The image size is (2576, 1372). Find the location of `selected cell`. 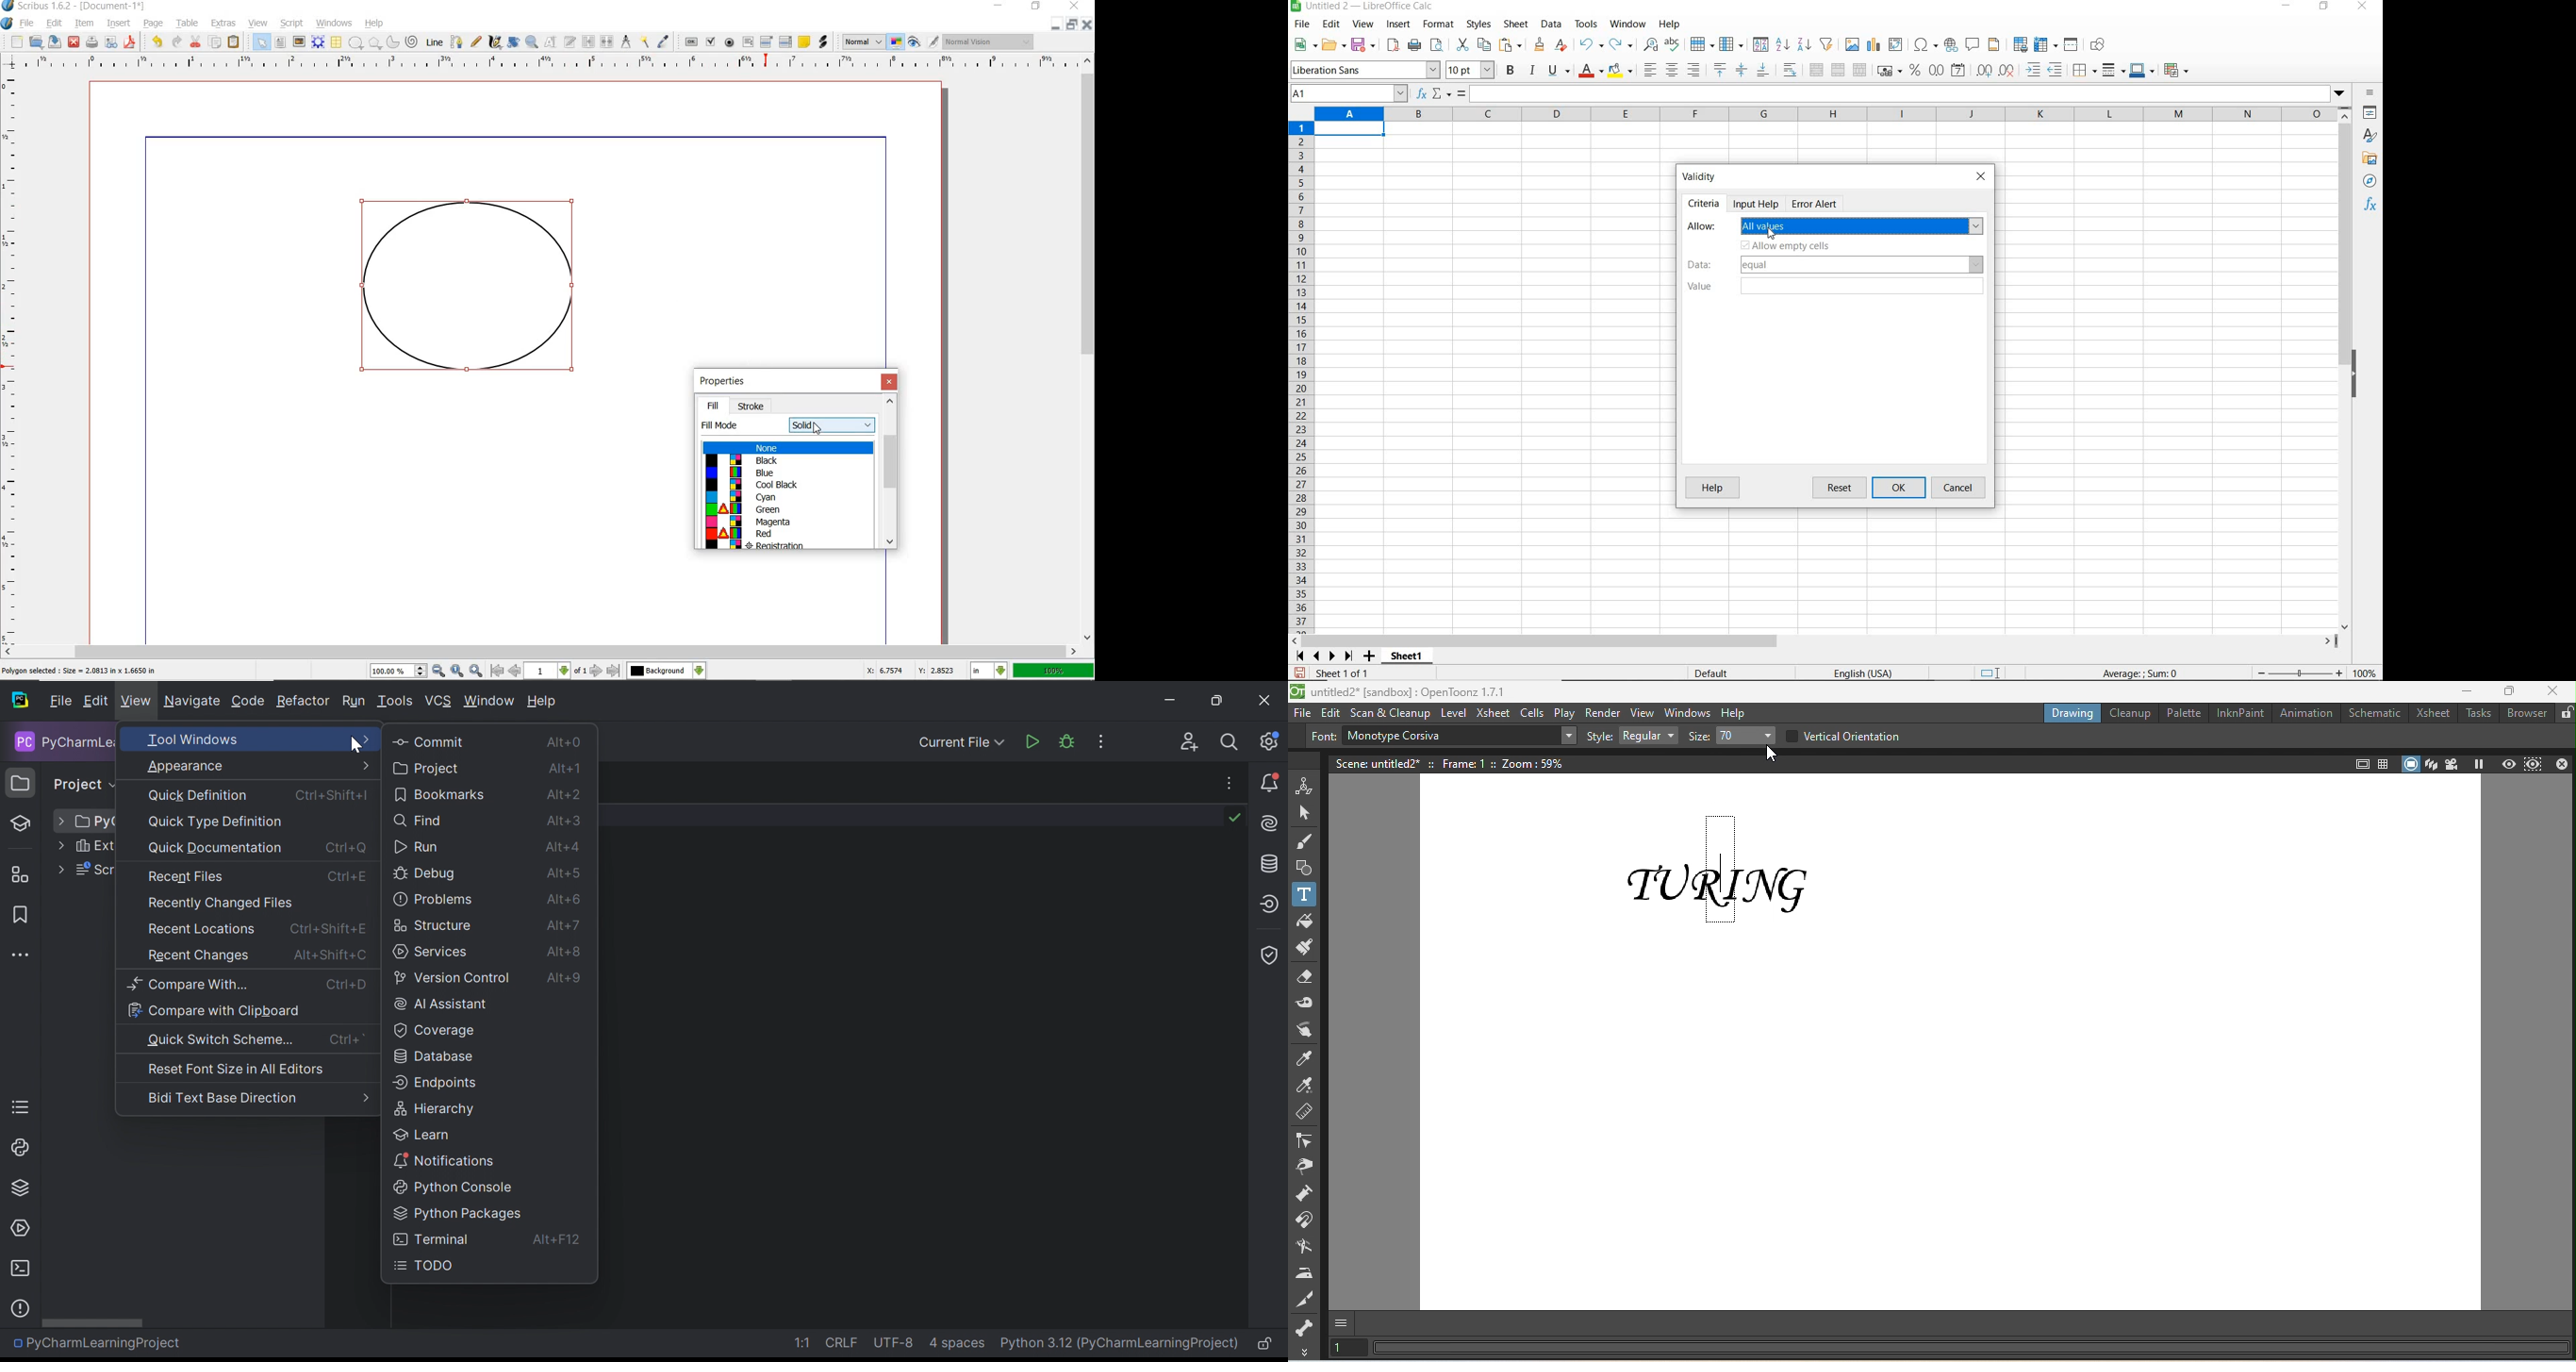

selected cell is located at coordinates (1350, 130).